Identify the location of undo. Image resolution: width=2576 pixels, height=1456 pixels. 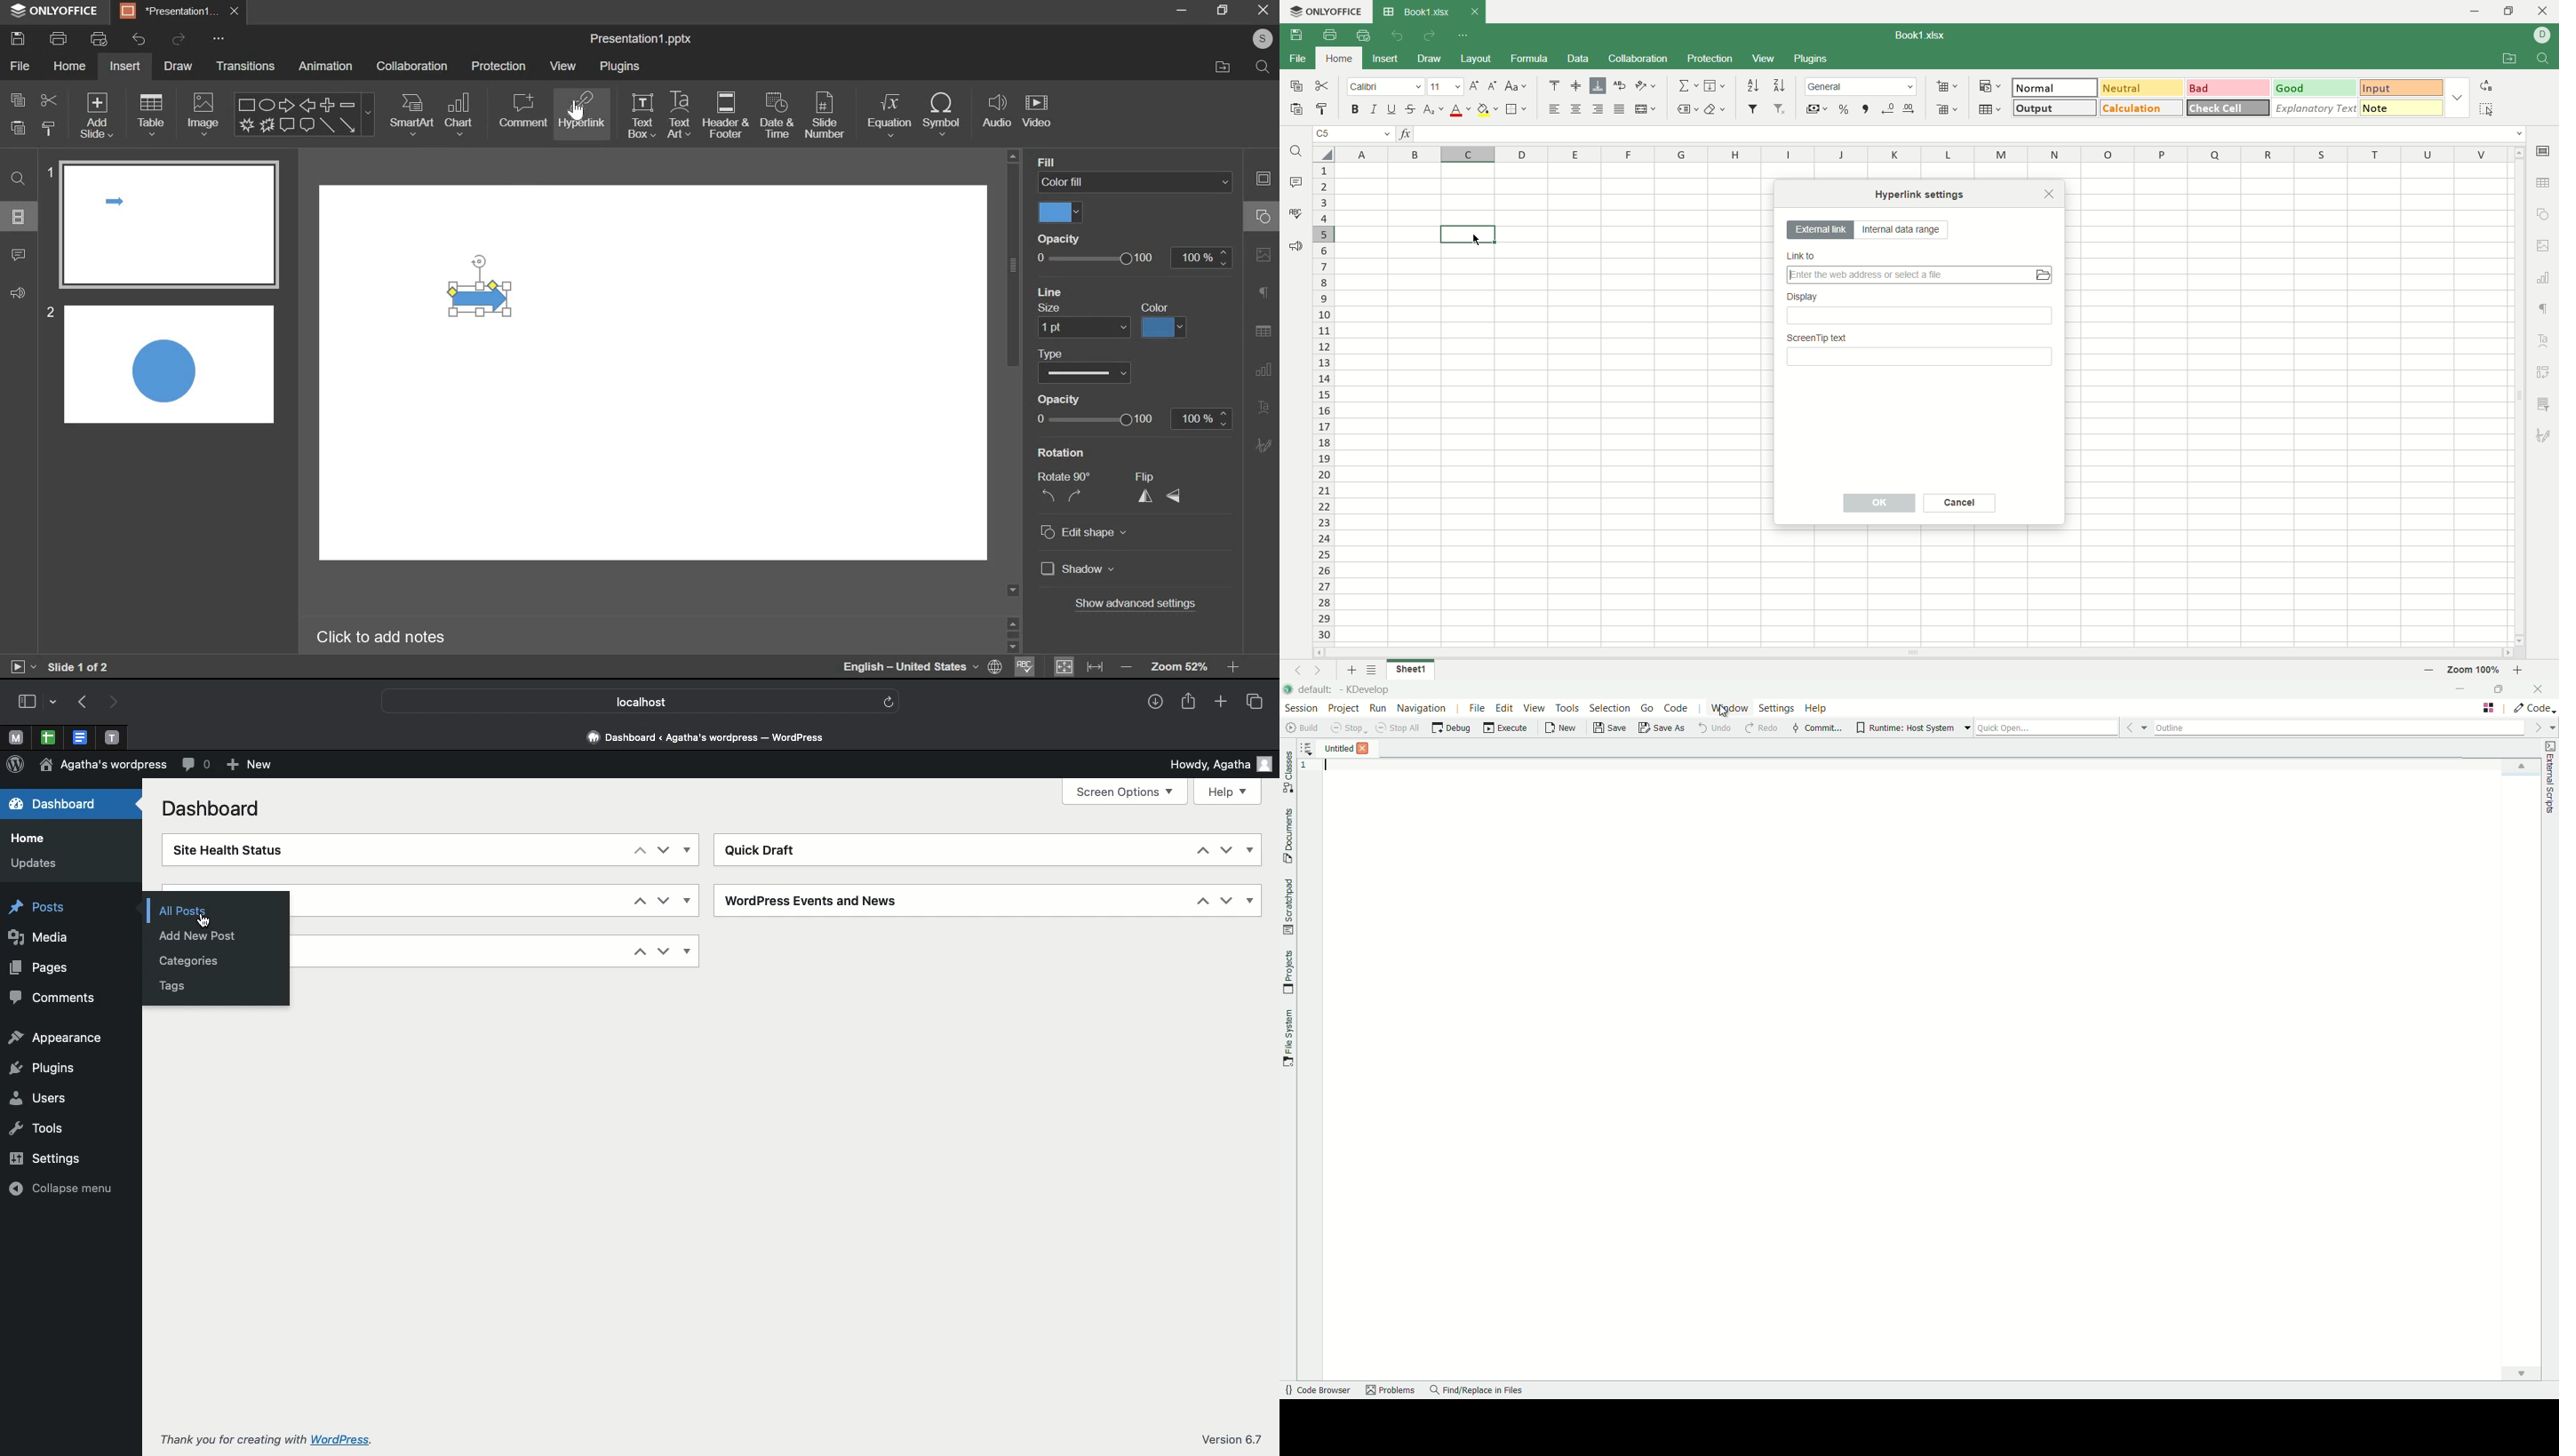
(1395, 35).